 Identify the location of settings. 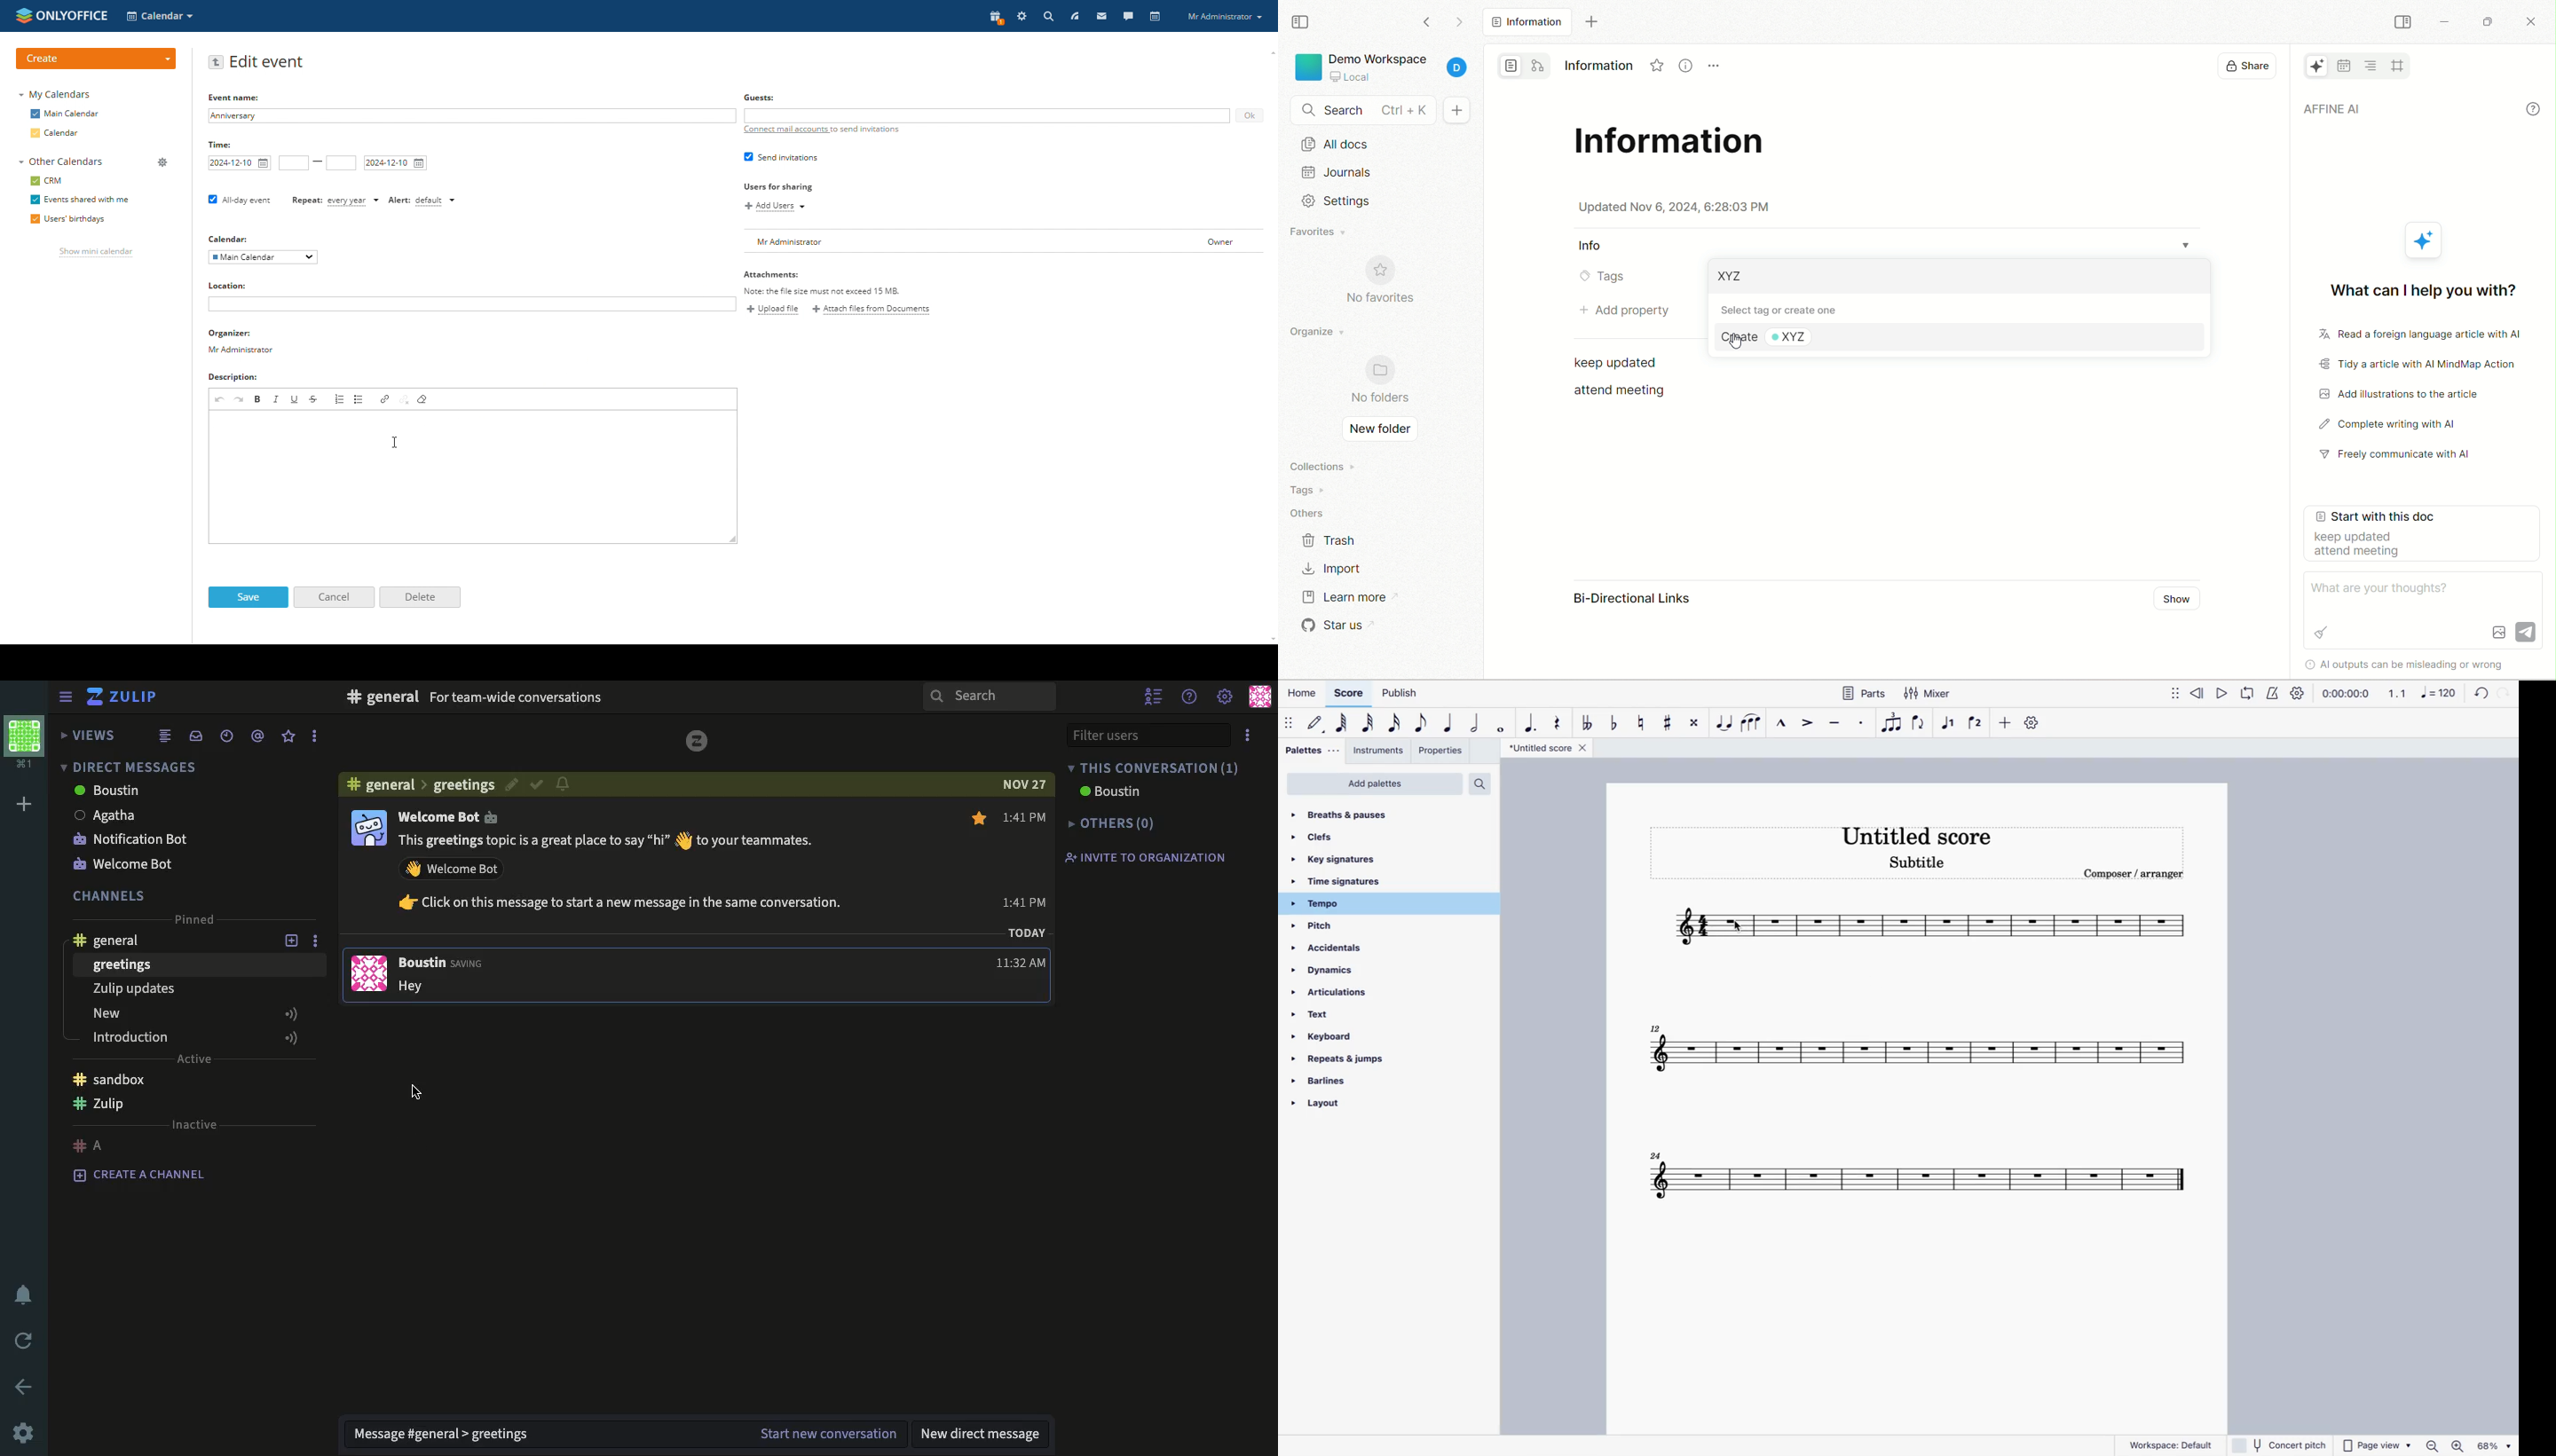
(23, 1434).